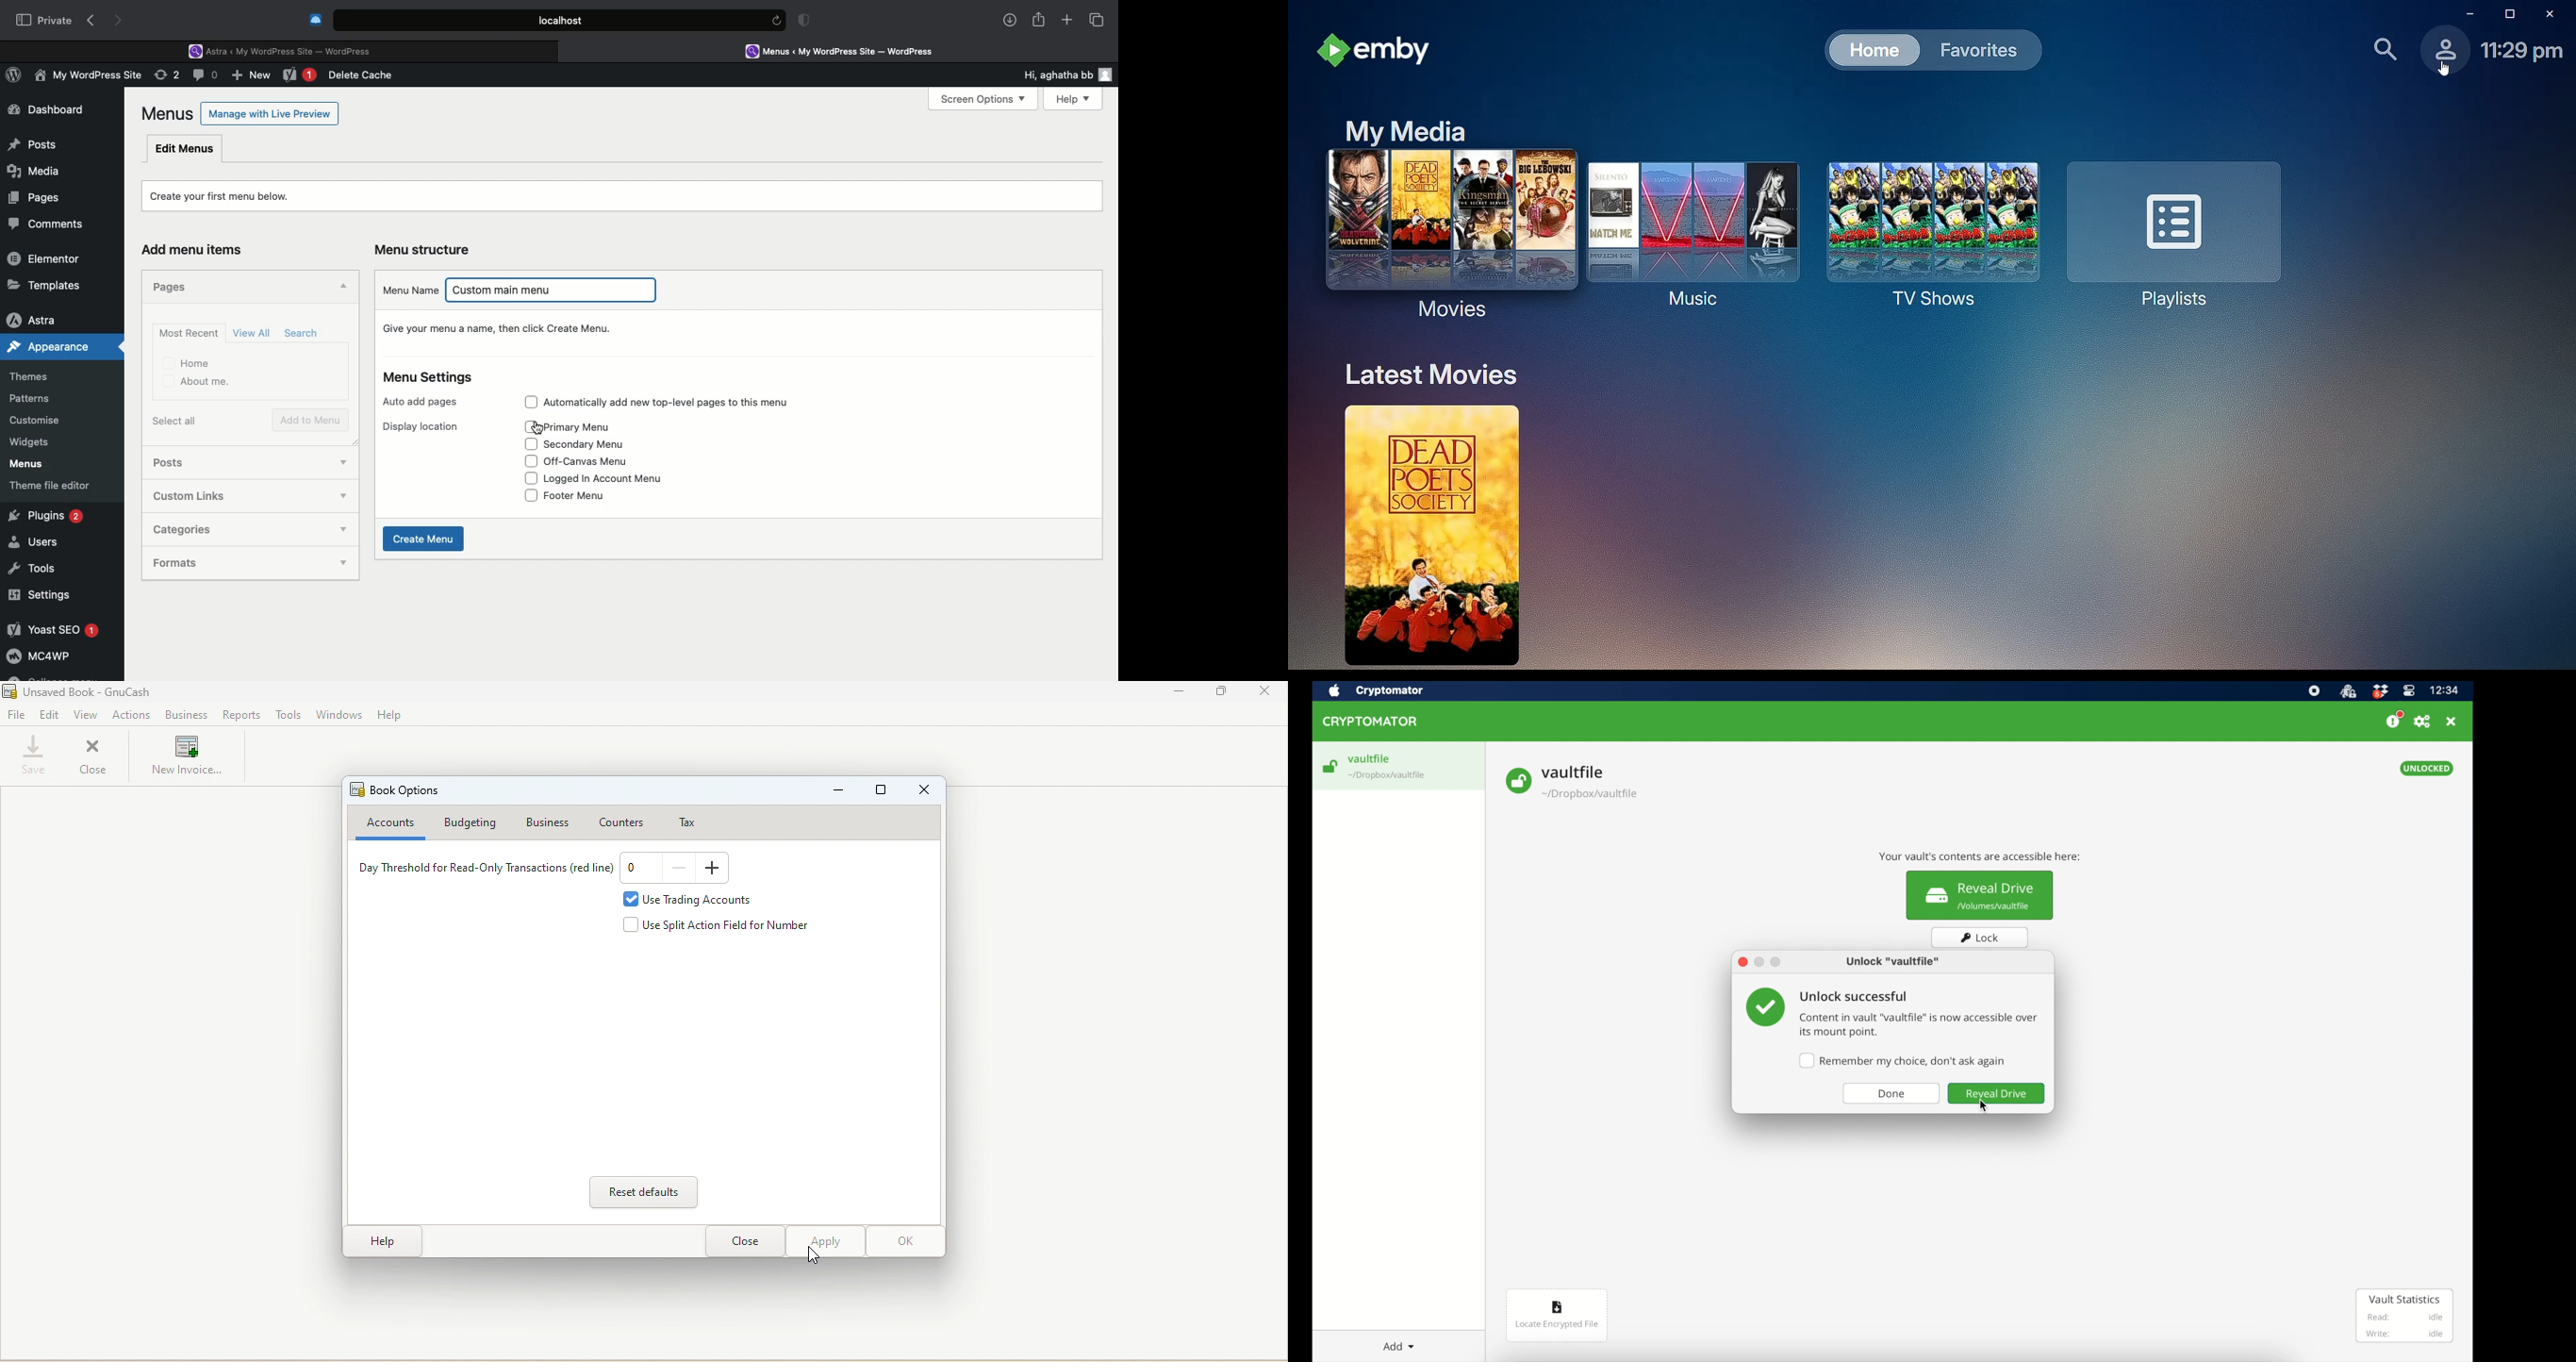 This screenshot has width=2576, height=1372. What do you see at coordinates (16, 77) in the screenshot?
I see `WordPress Logo` at bounding box center [16, 77].